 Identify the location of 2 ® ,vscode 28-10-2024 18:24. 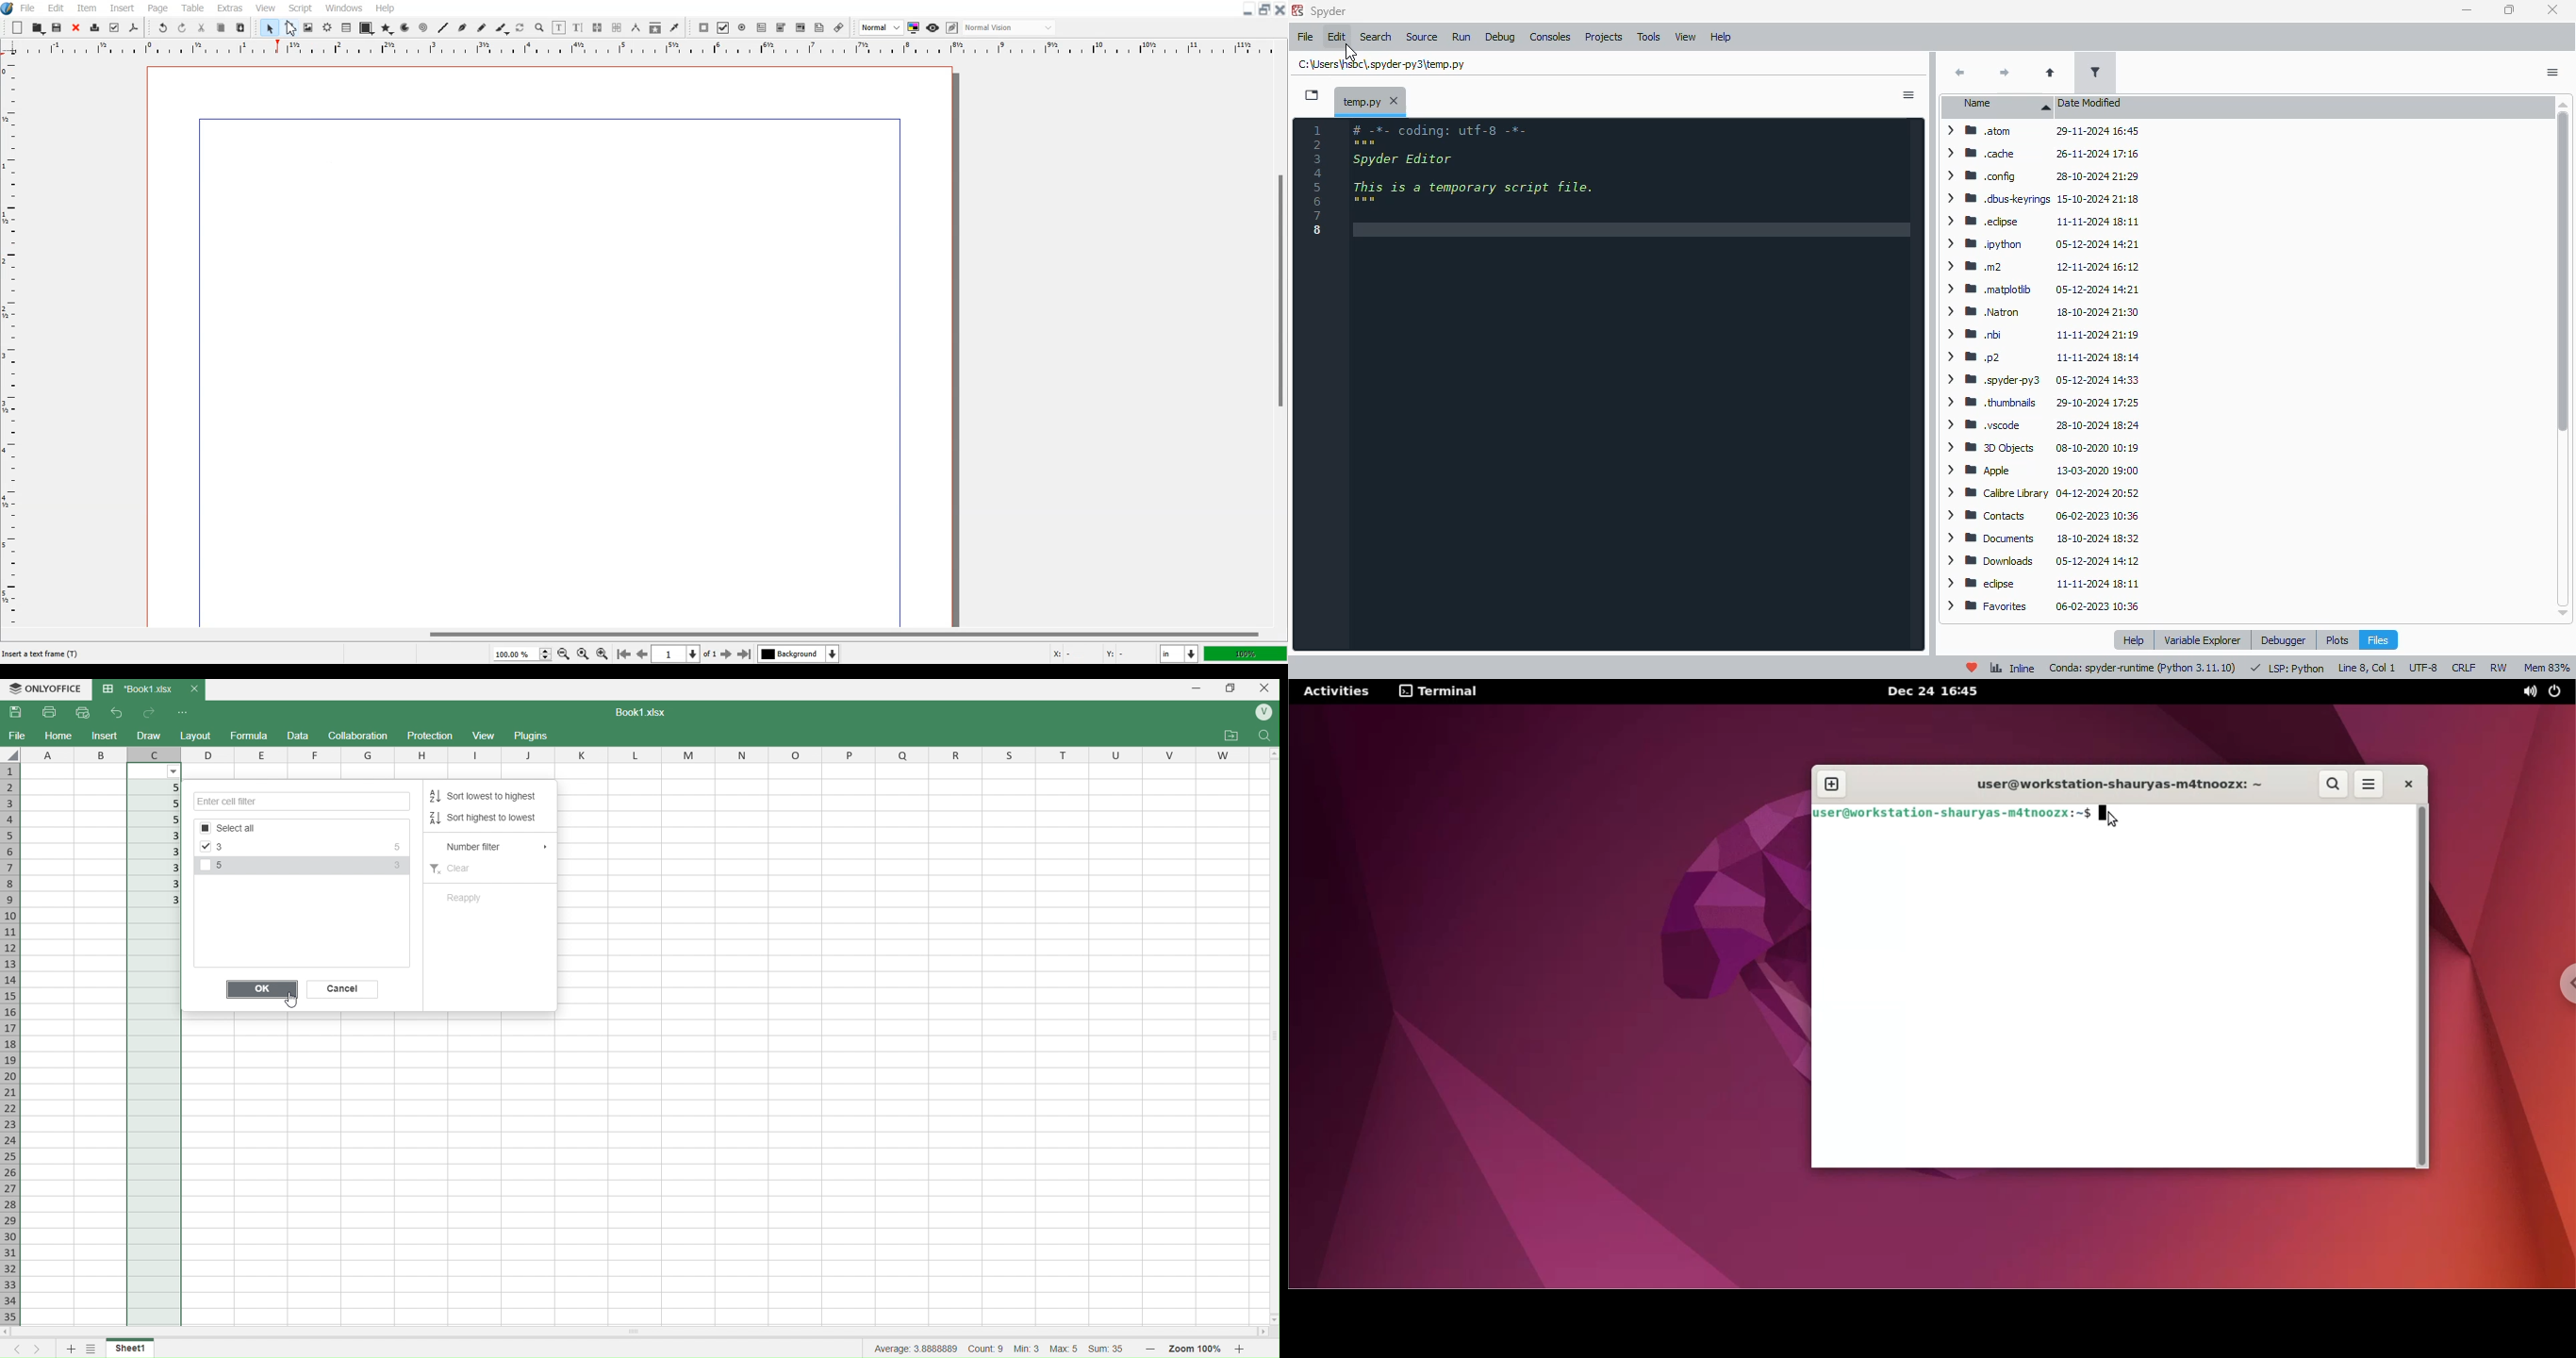
(2040, 427).